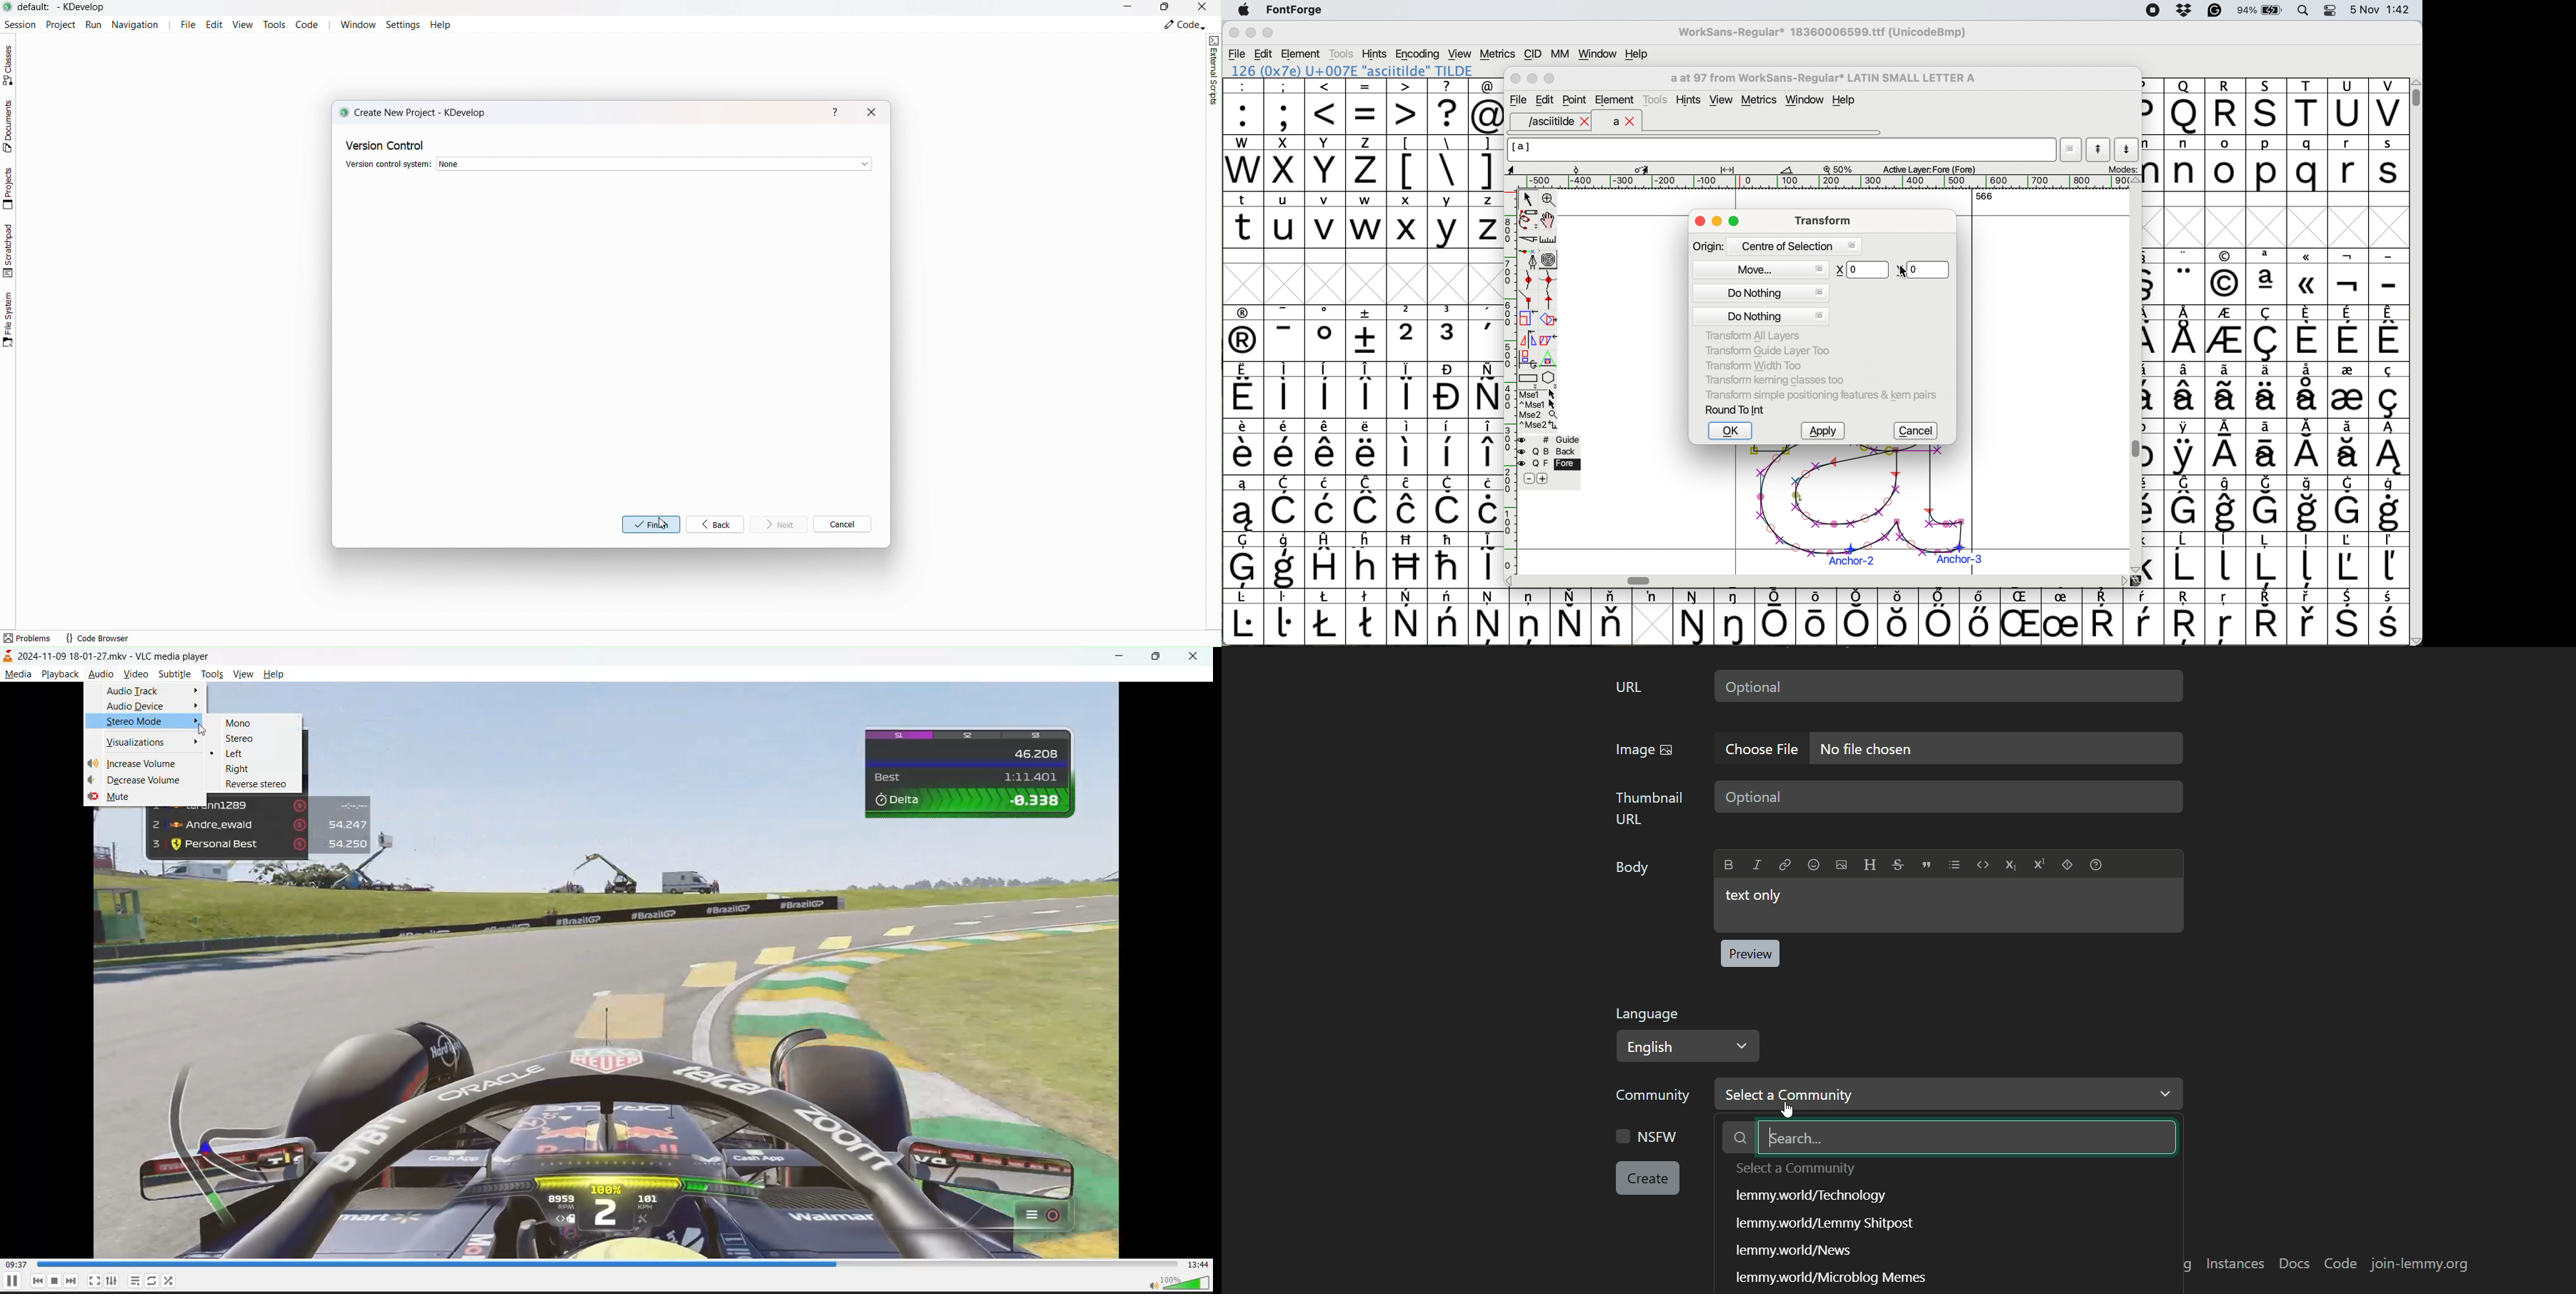 Image resolution: width=2576 pixels, height=1316 pixels. I want to click on hints, so click(1690, 100).